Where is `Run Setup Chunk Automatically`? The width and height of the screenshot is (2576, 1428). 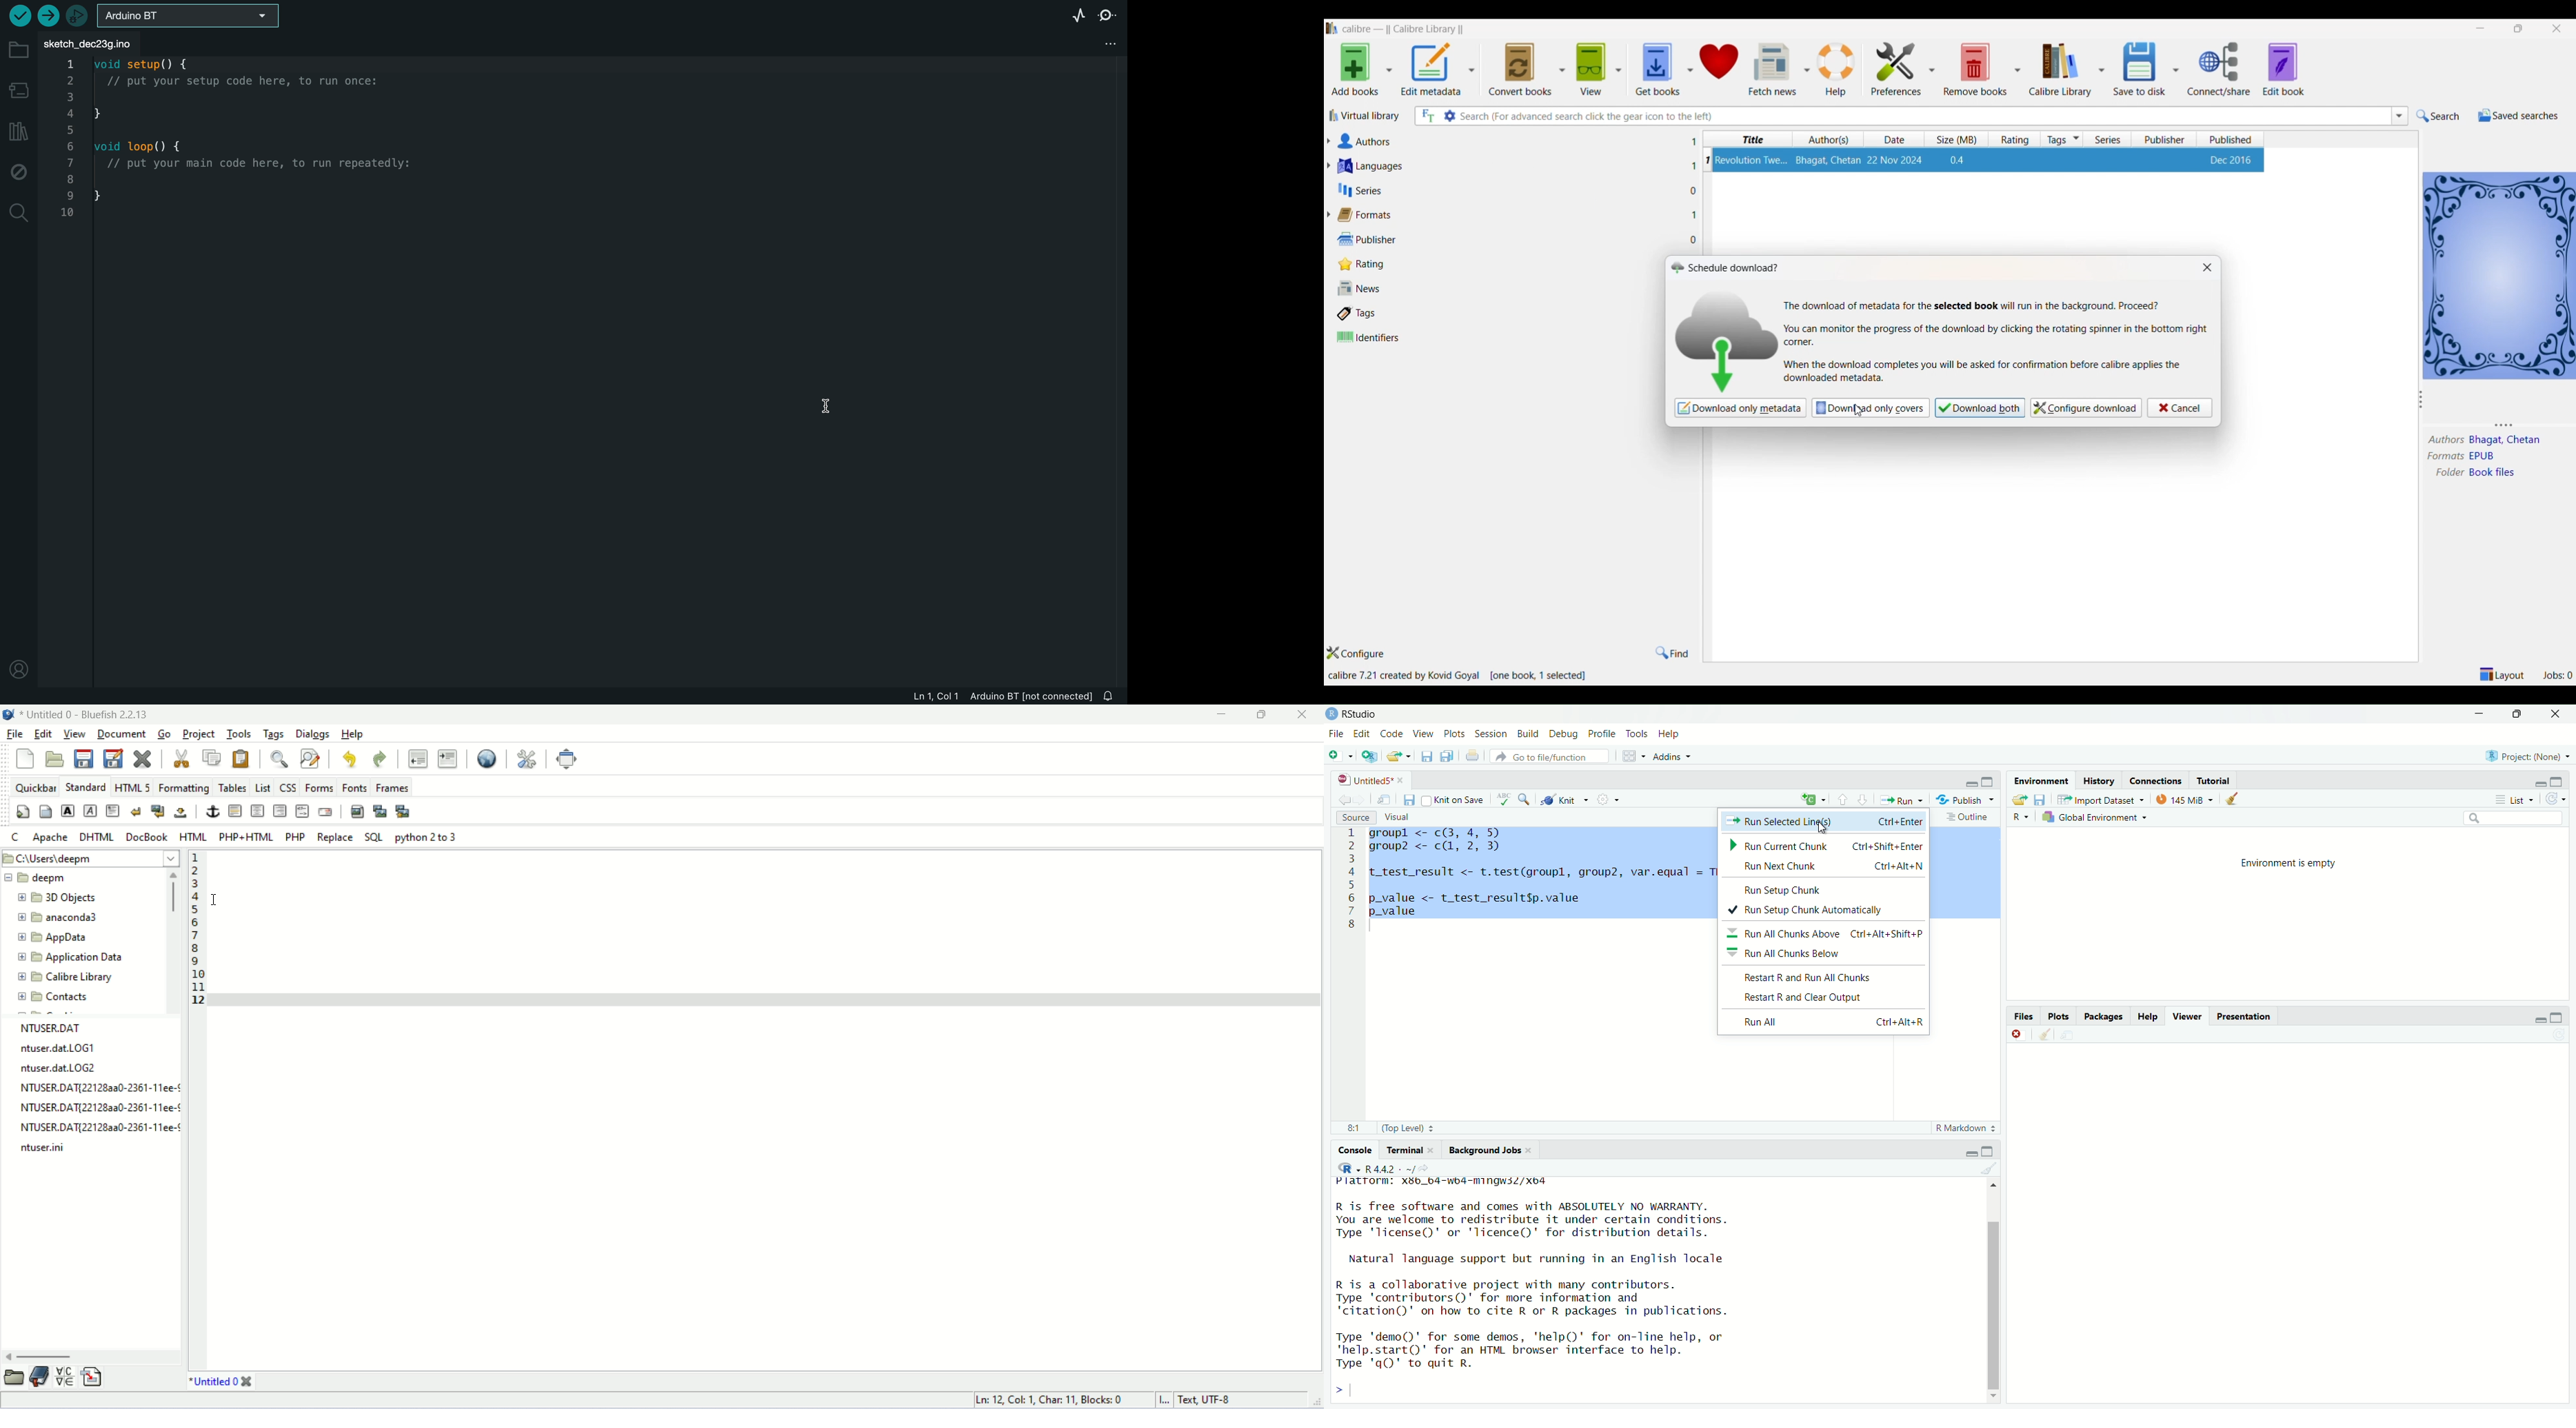 Run Setup Chunk Automatically is located at coordinates (1809, 911).